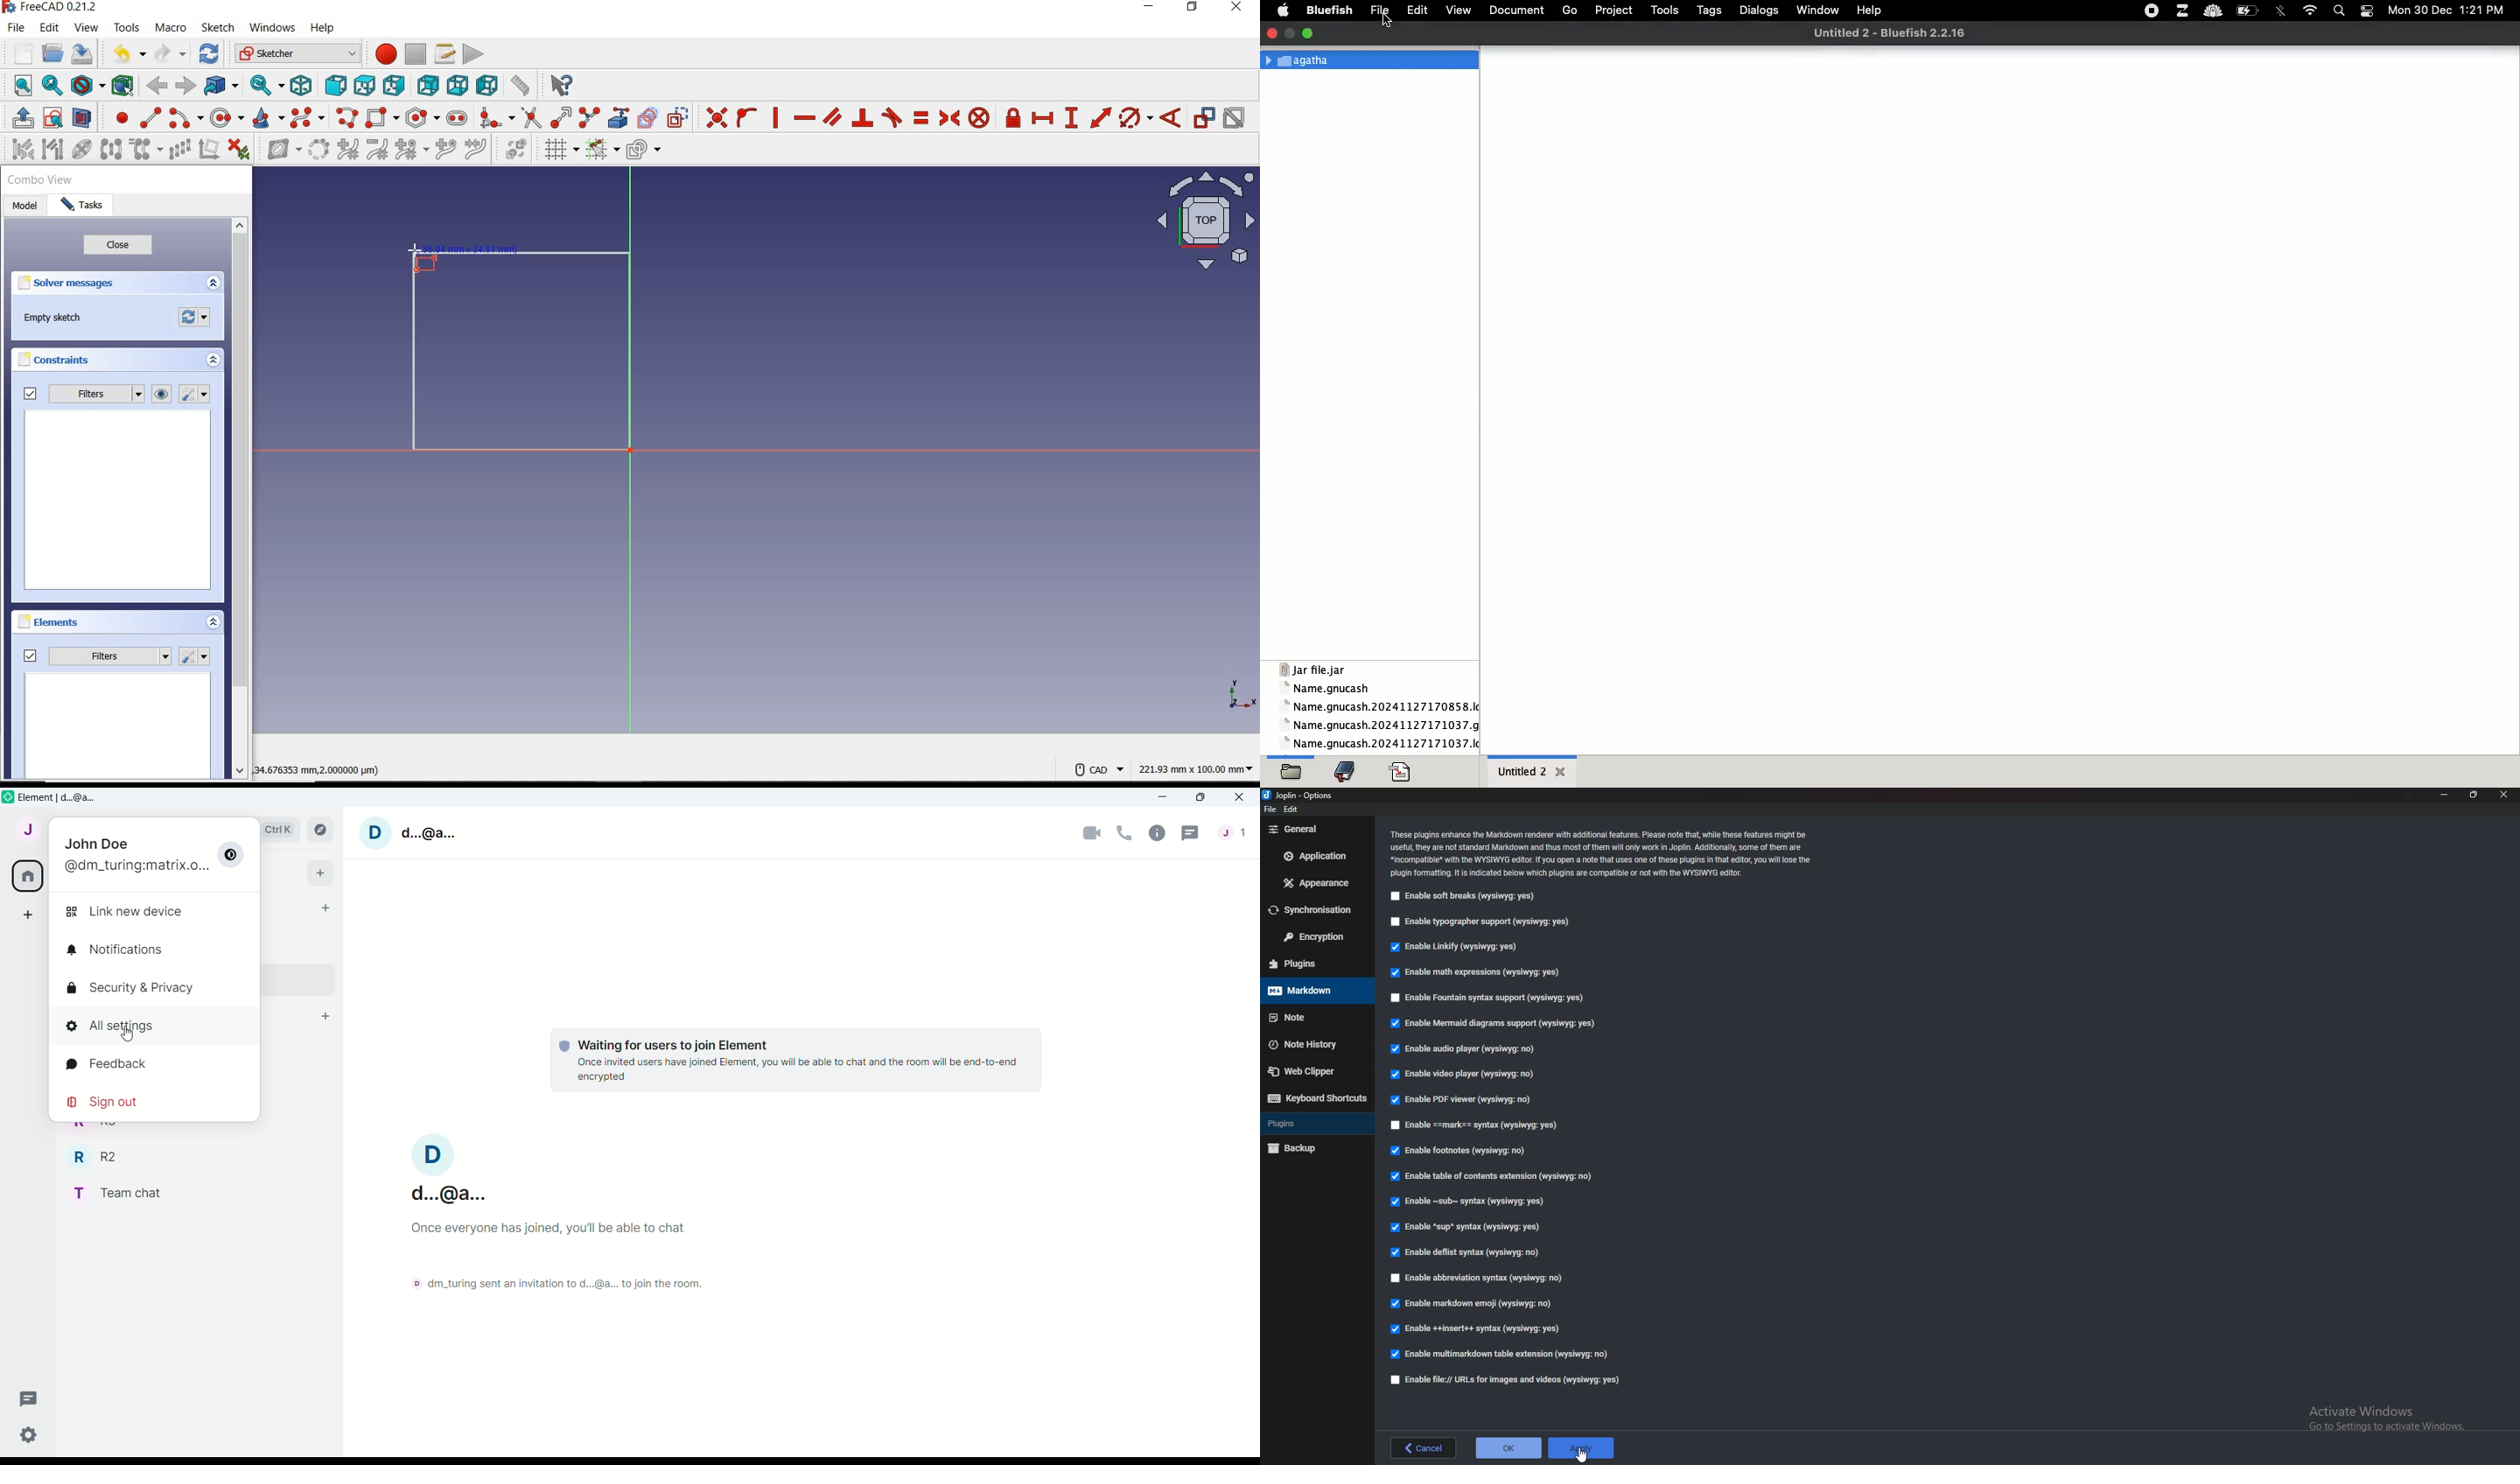  I want to click on Backup, so click(1313, 1147).